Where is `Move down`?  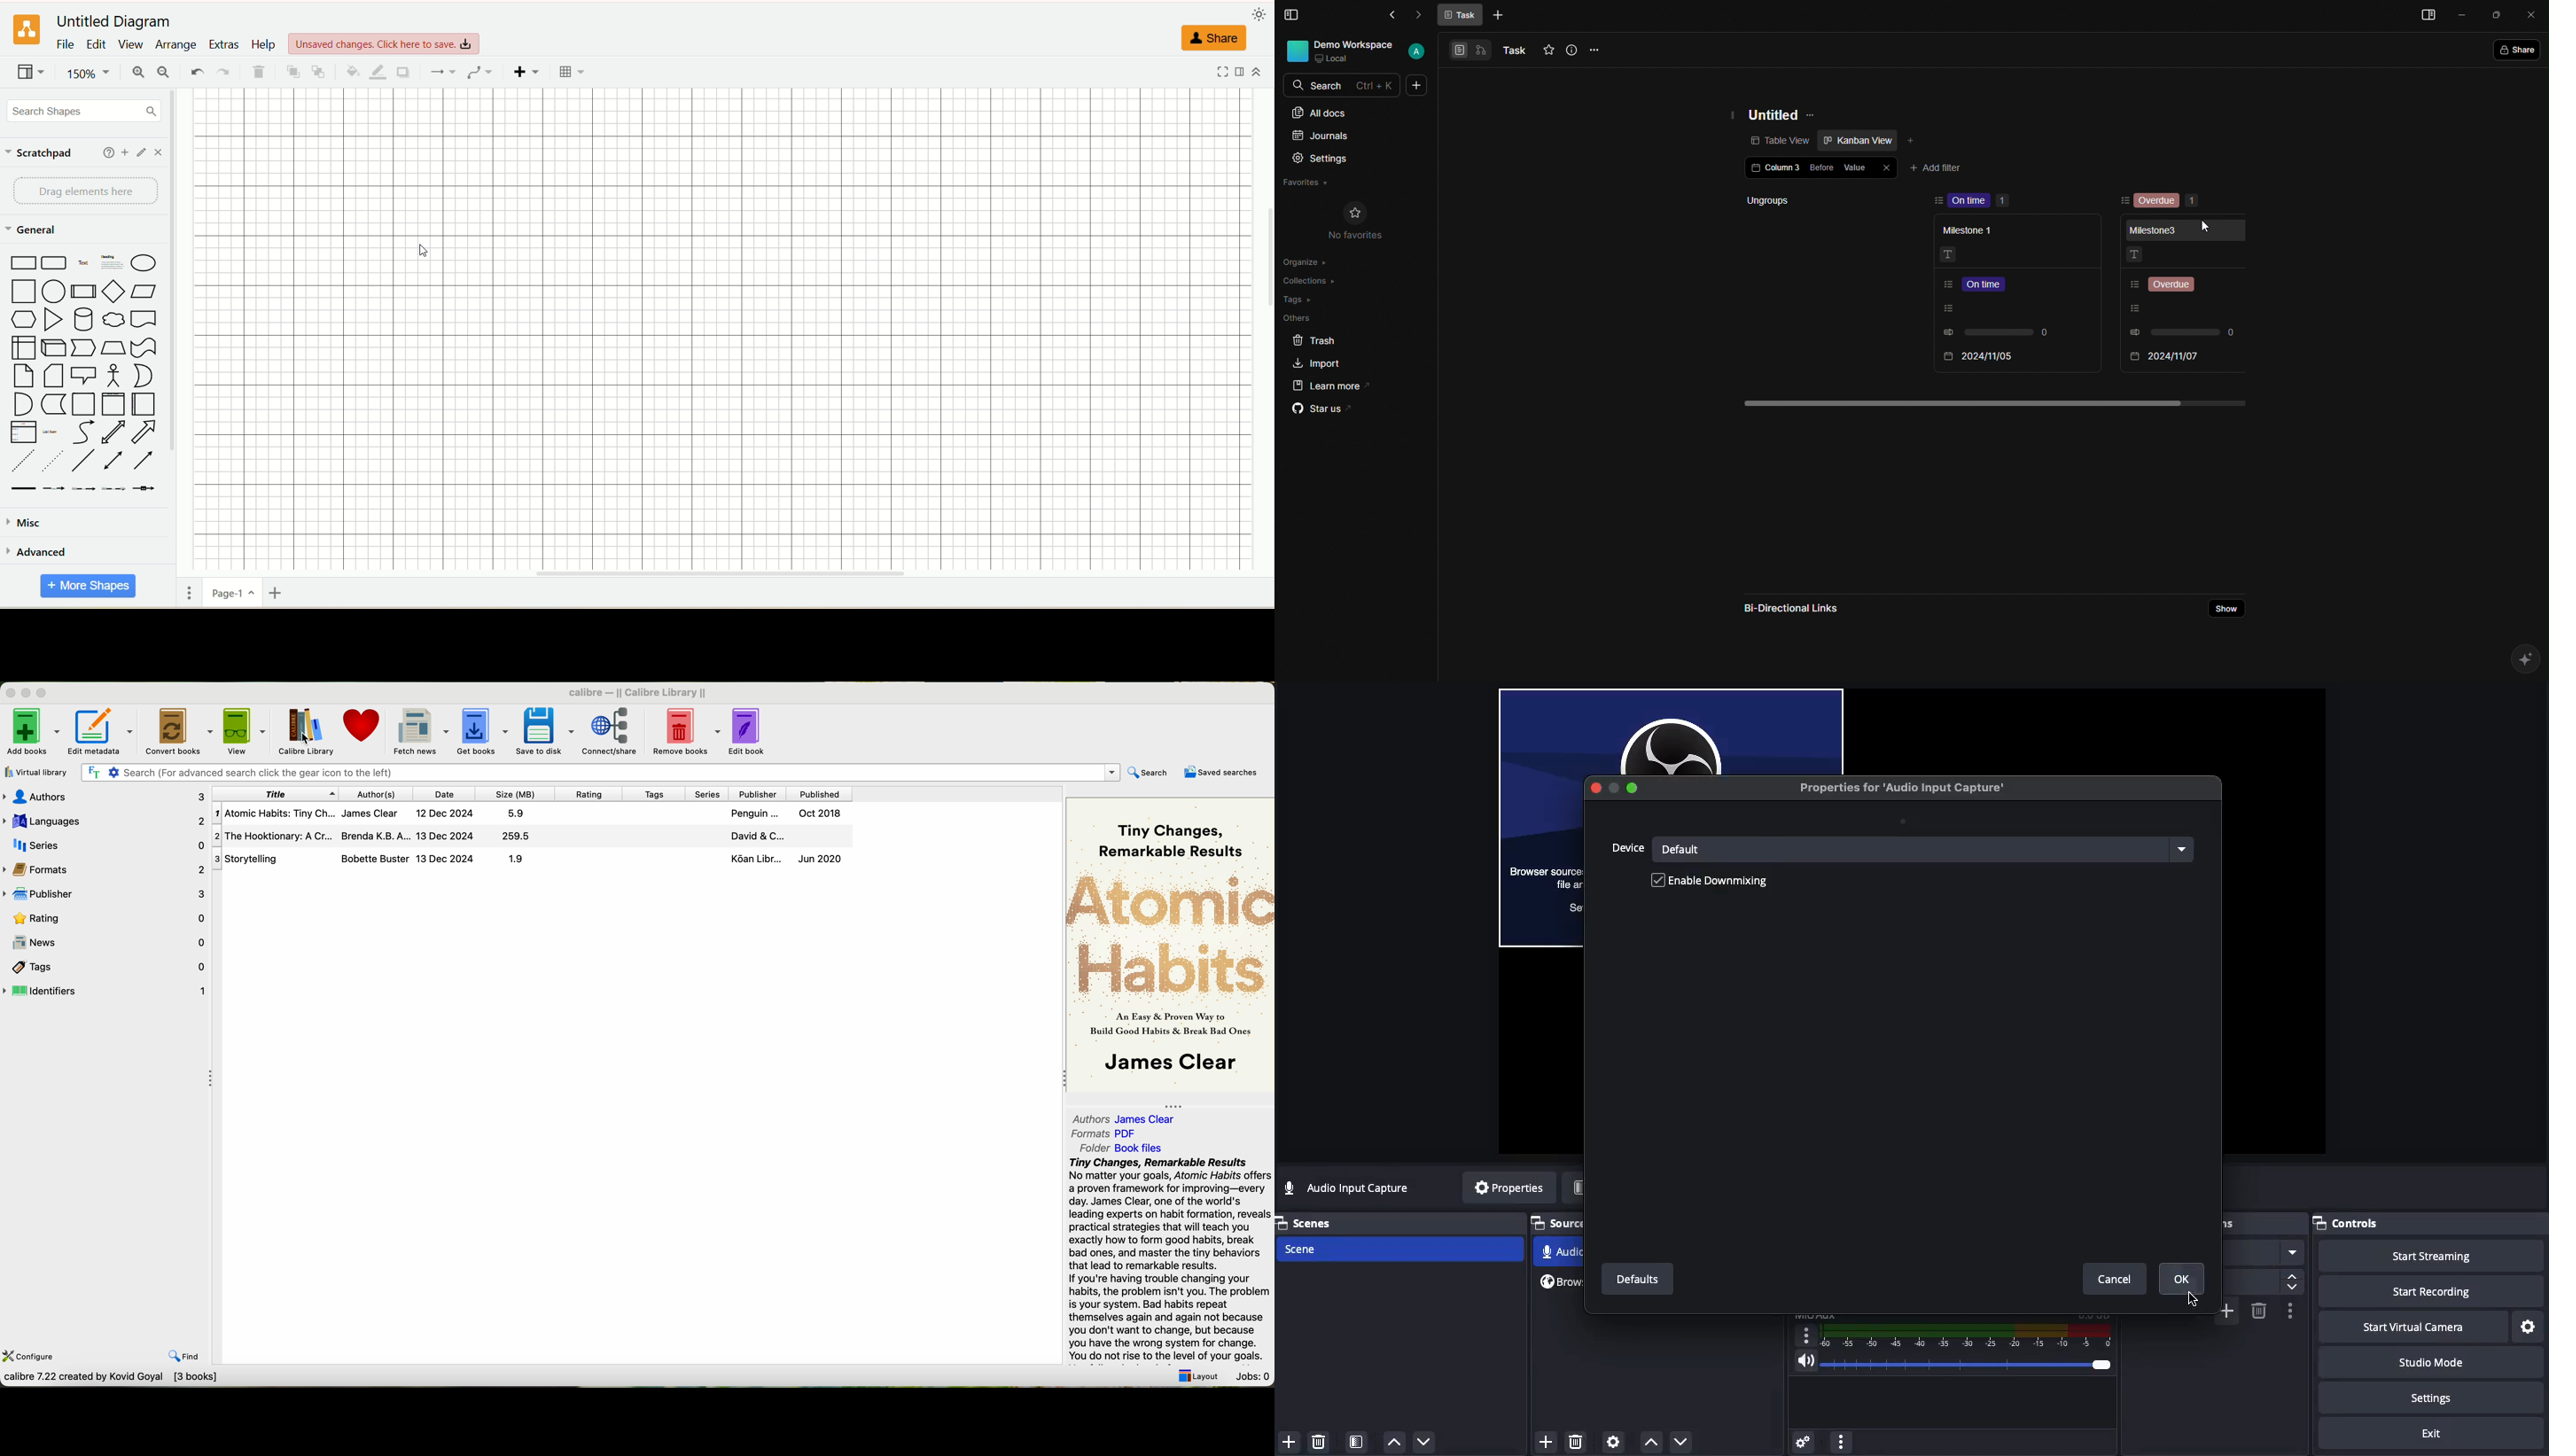
Move down is located at coordinates (1680, 1441).